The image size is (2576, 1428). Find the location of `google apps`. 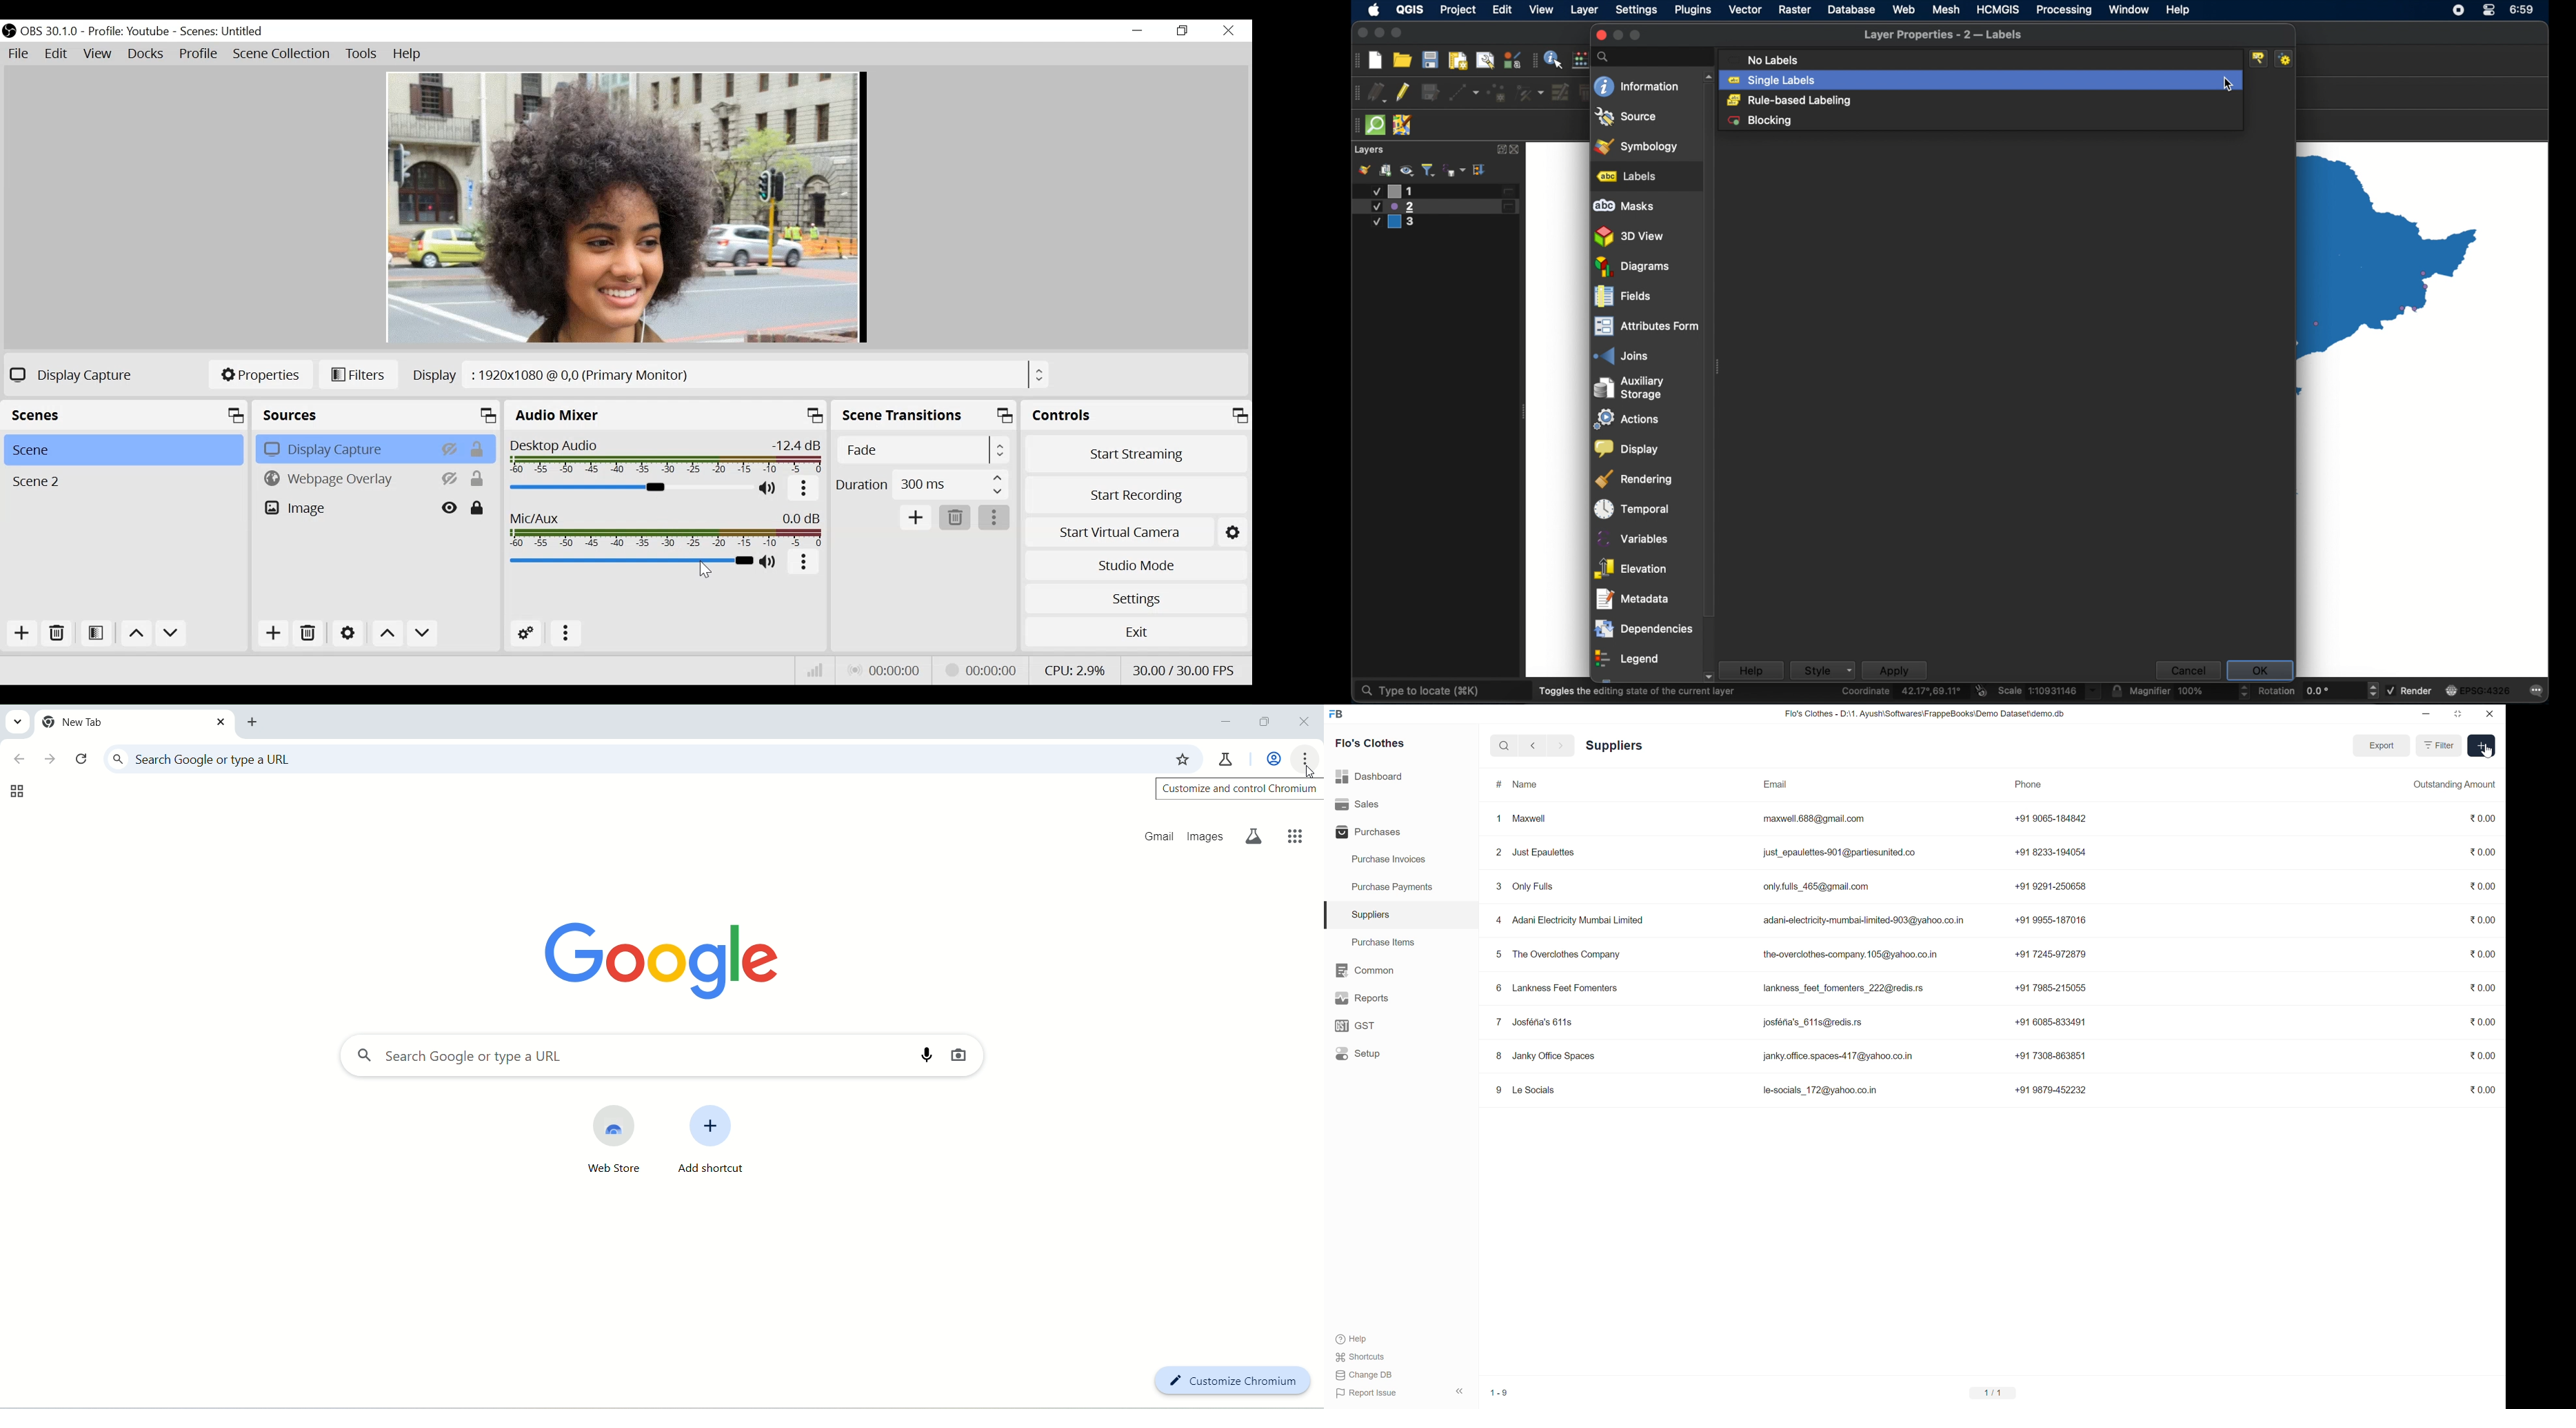

google apps is located at coordinates (1292, 831).